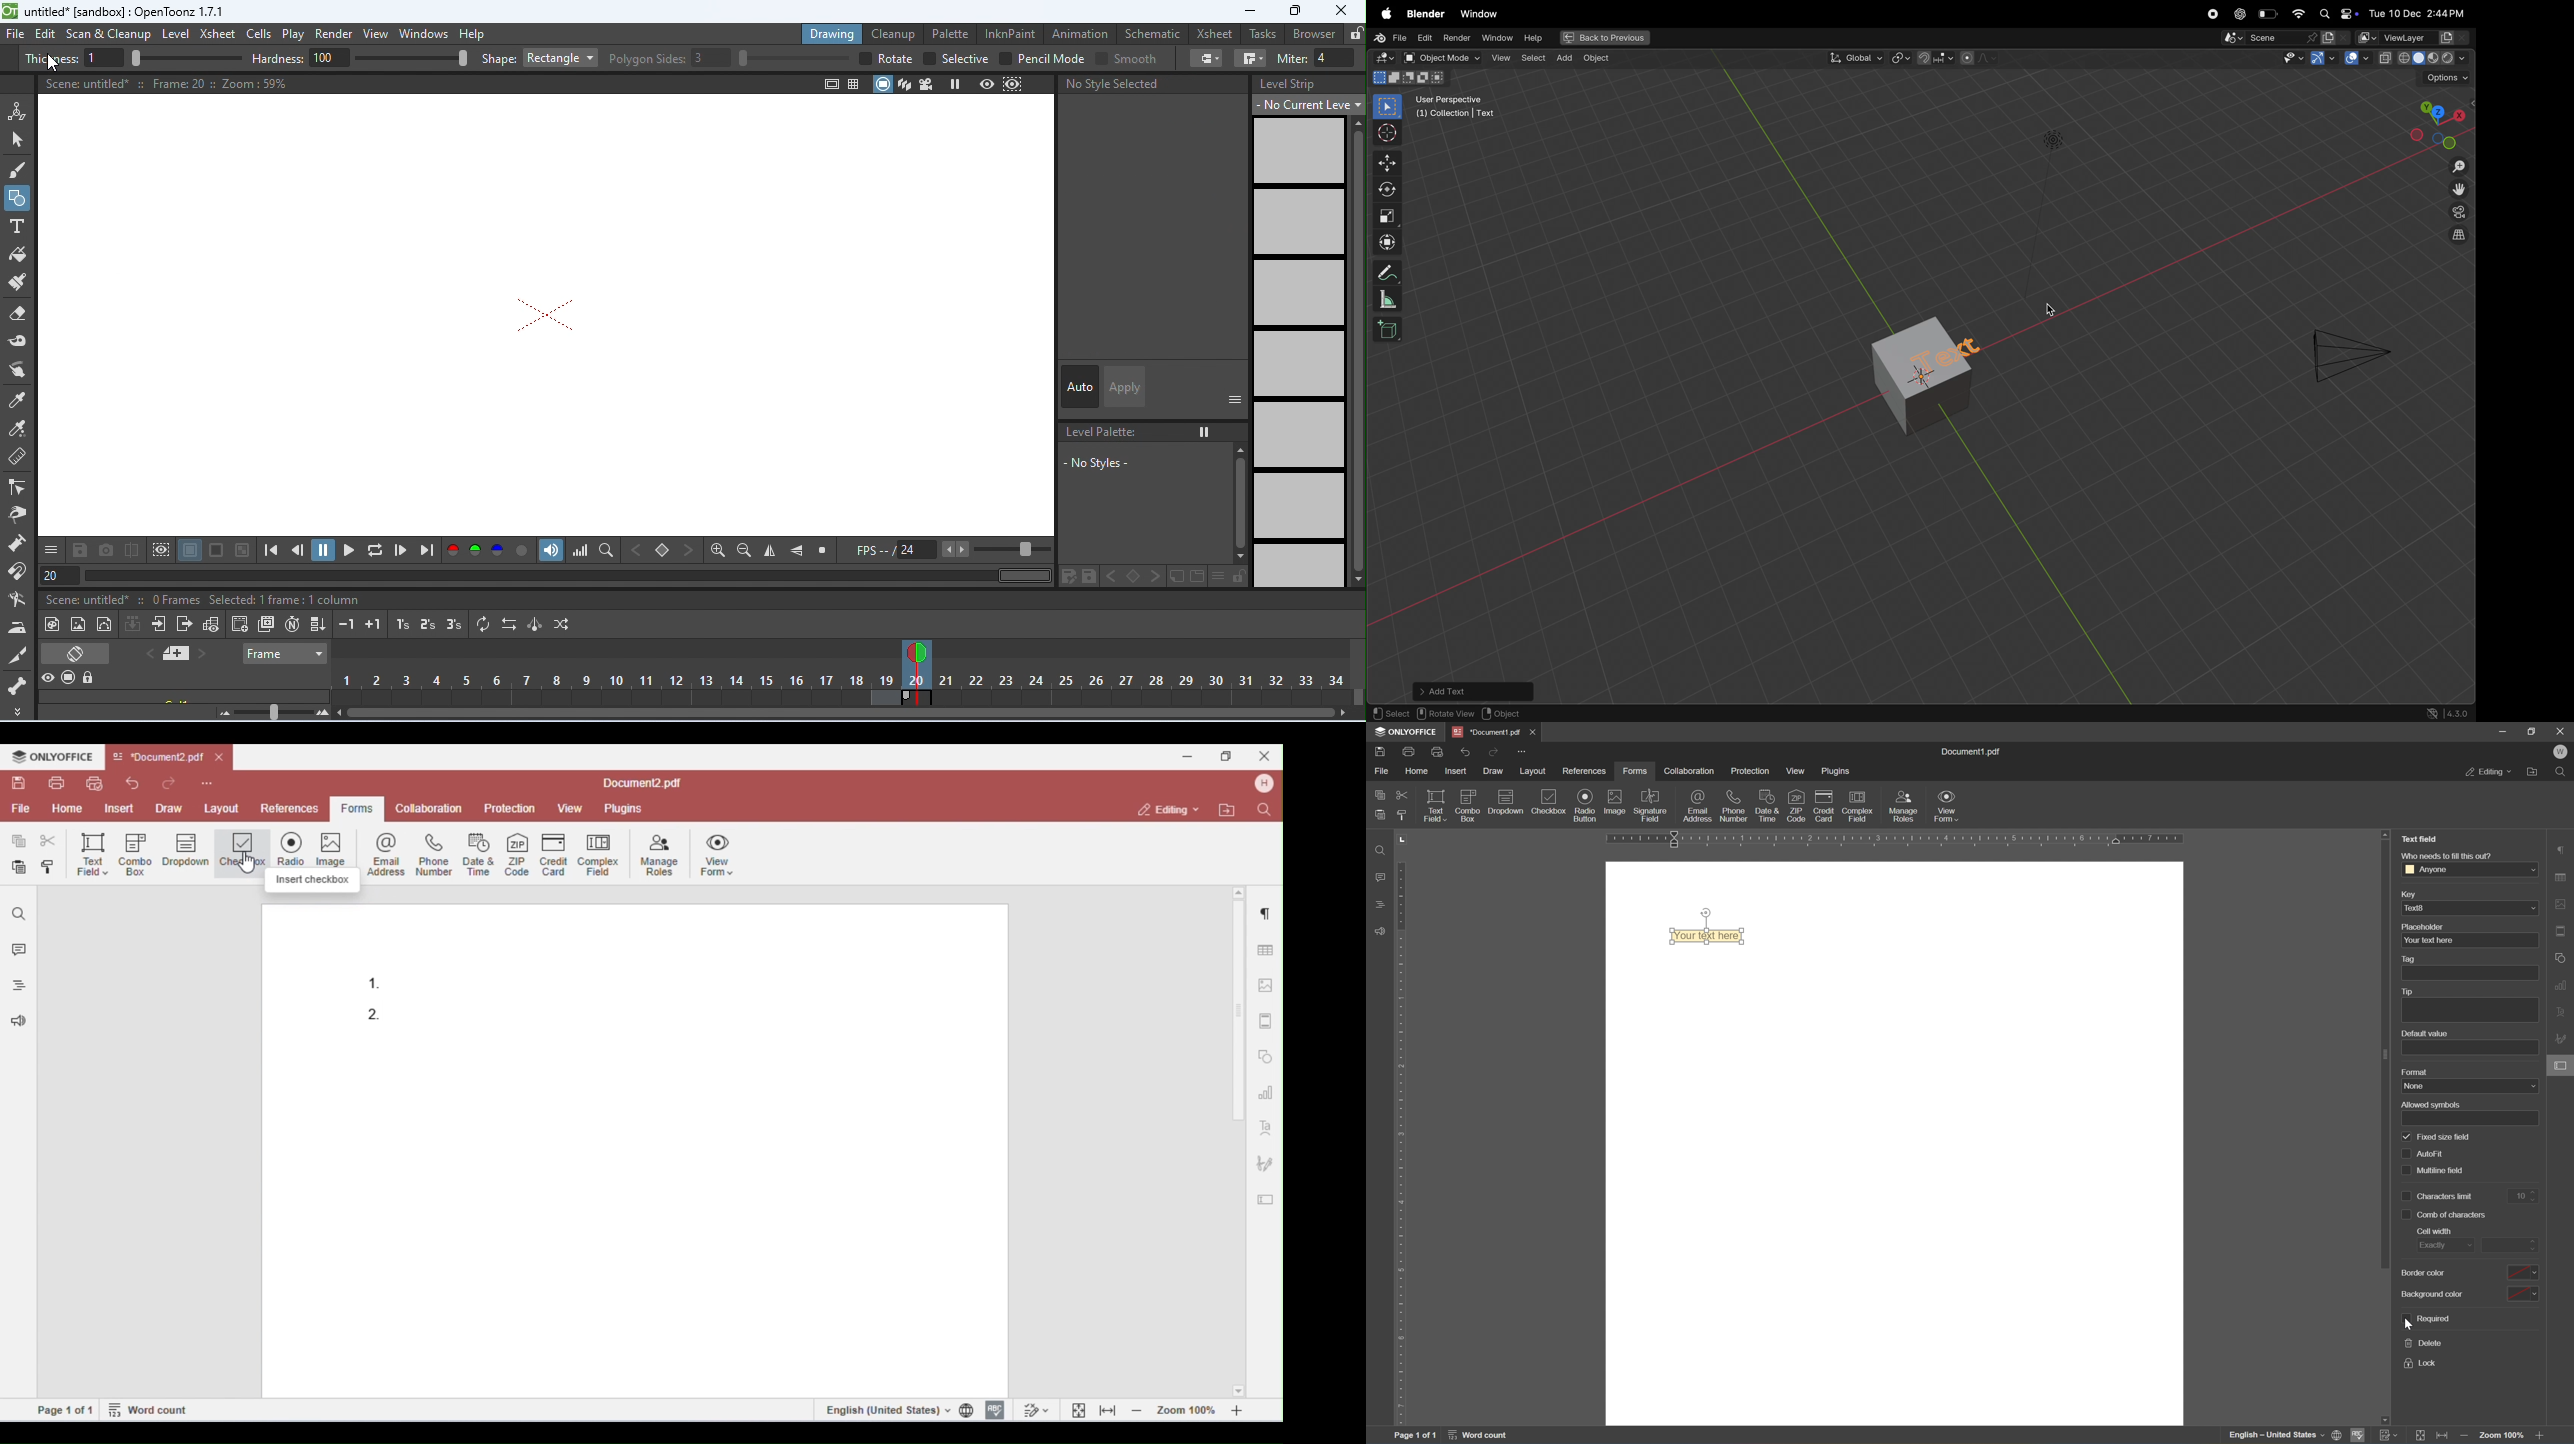 This screenshot has height=1456, width=2576. I want to click on set document language, so click(969, 1410).